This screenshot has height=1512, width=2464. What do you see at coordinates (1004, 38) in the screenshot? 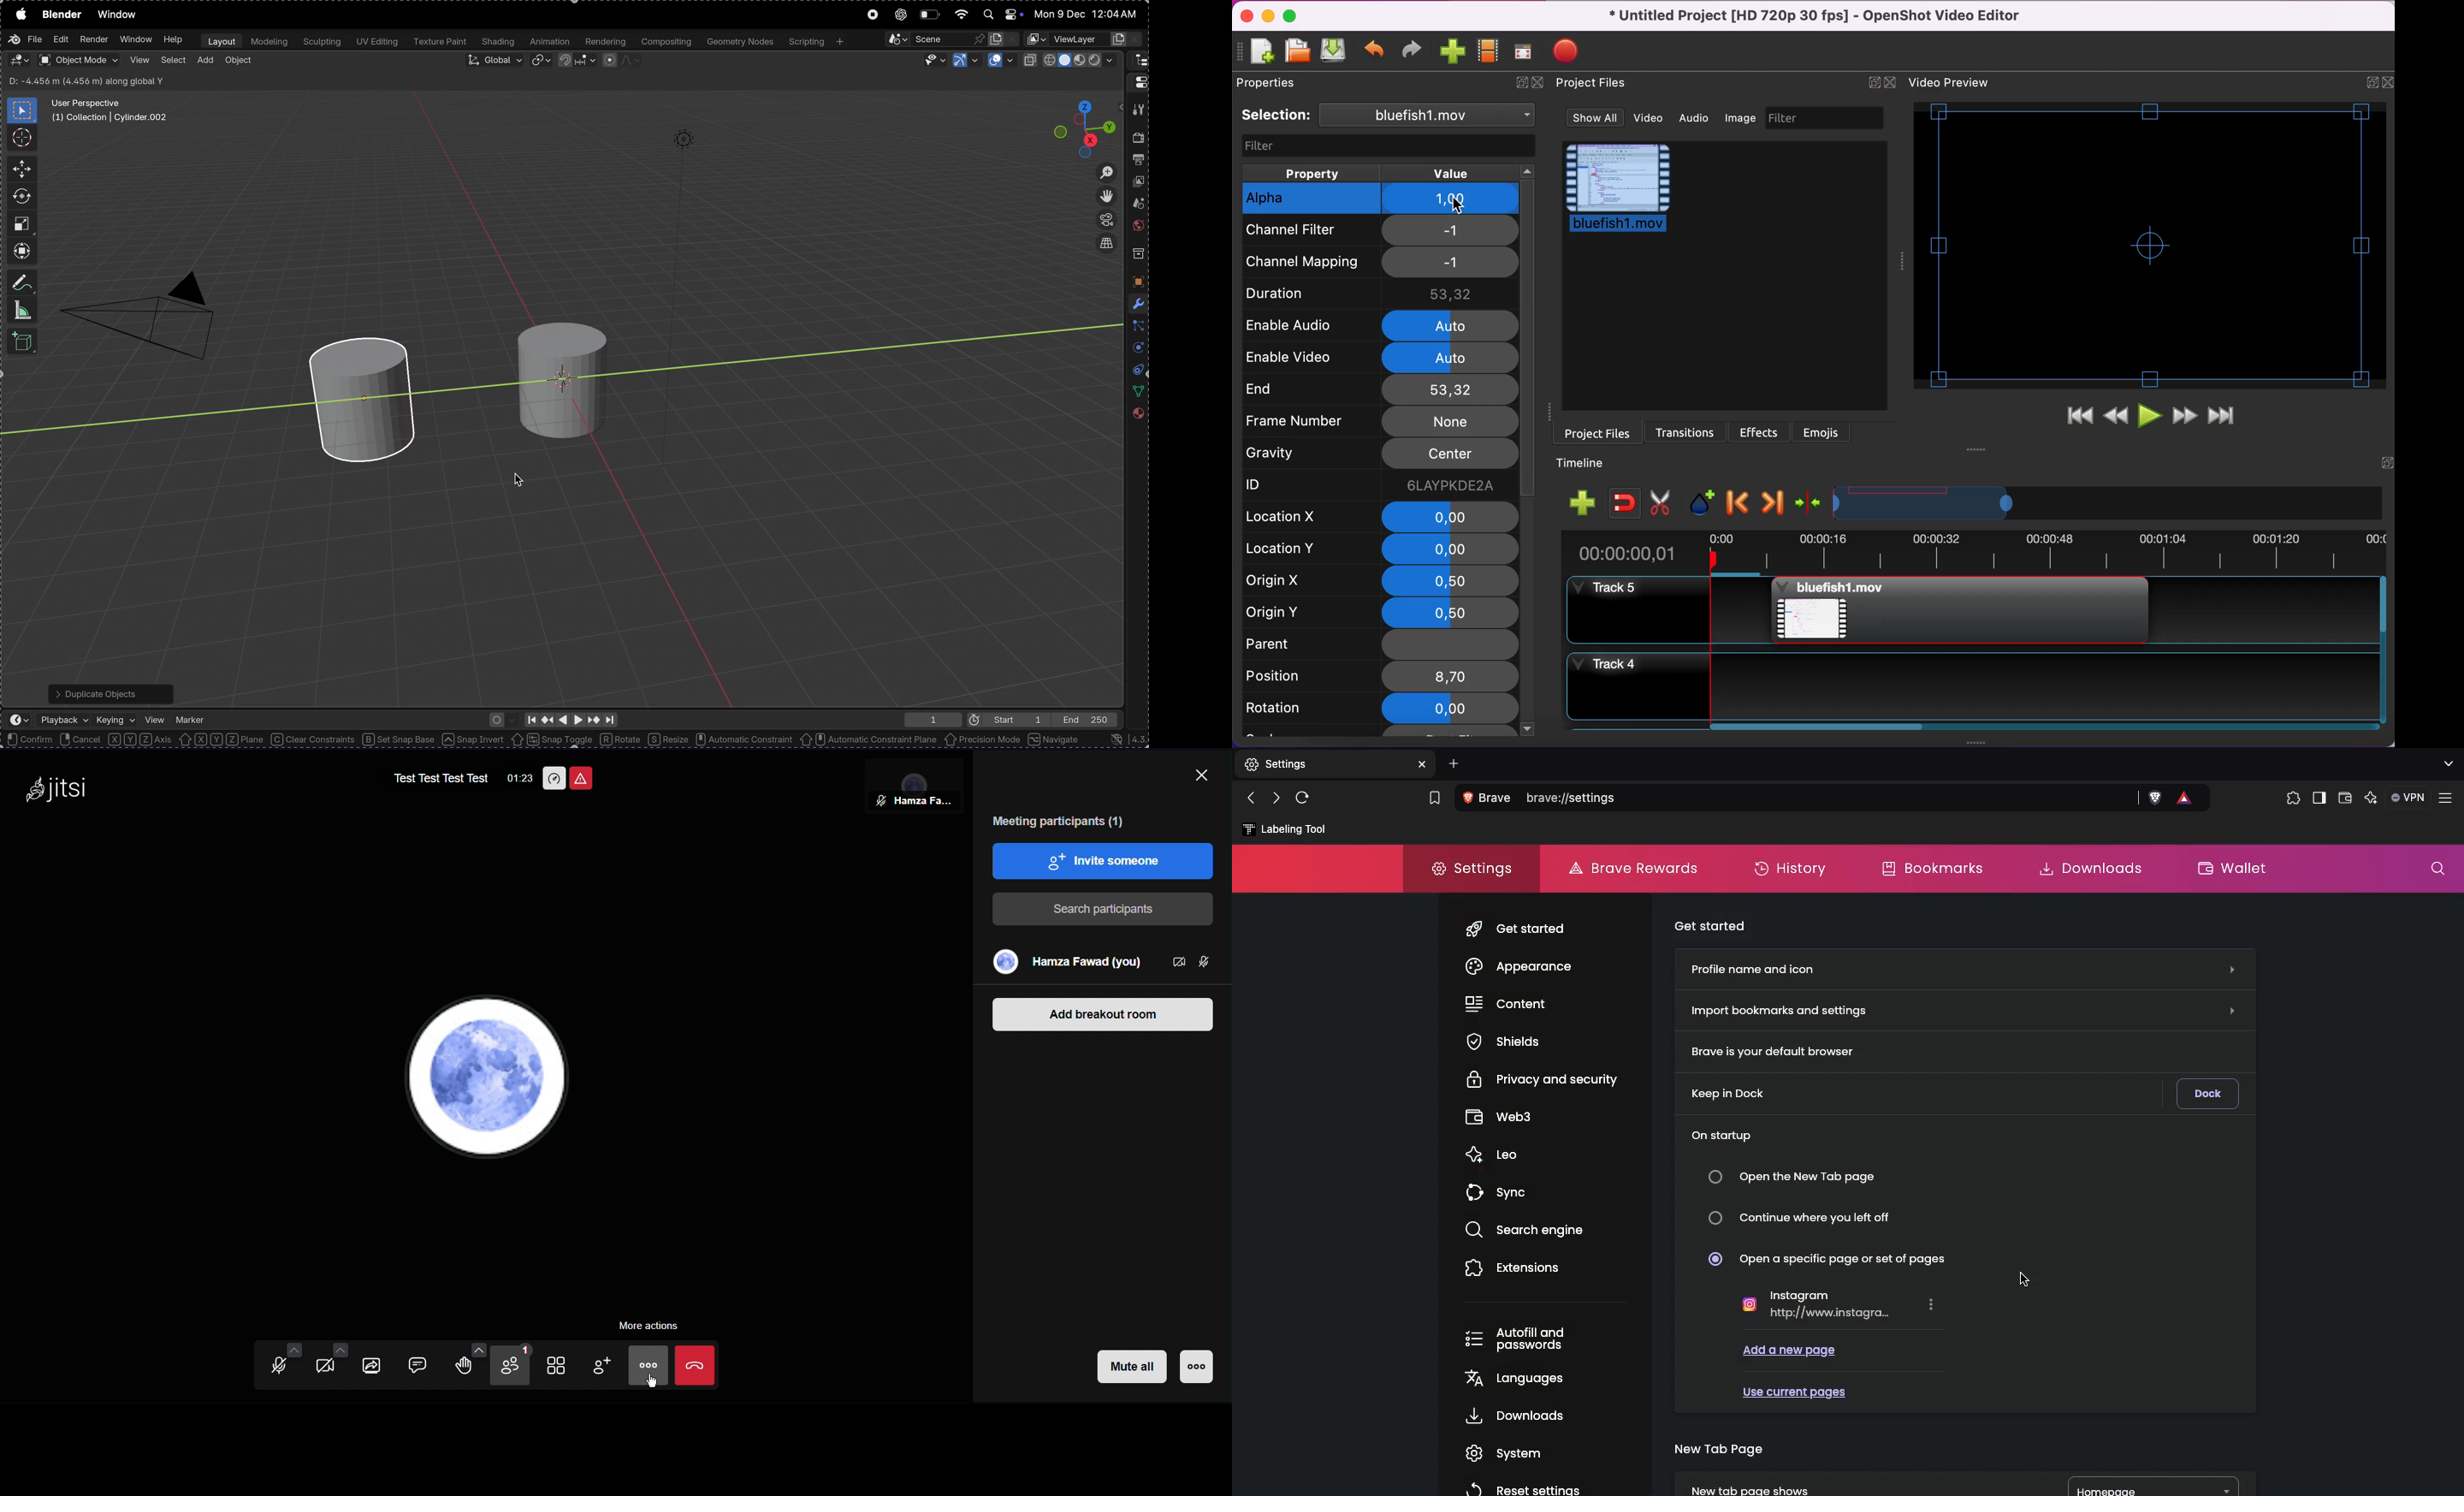
I see `new scene` at bounding box center [1004, 38].